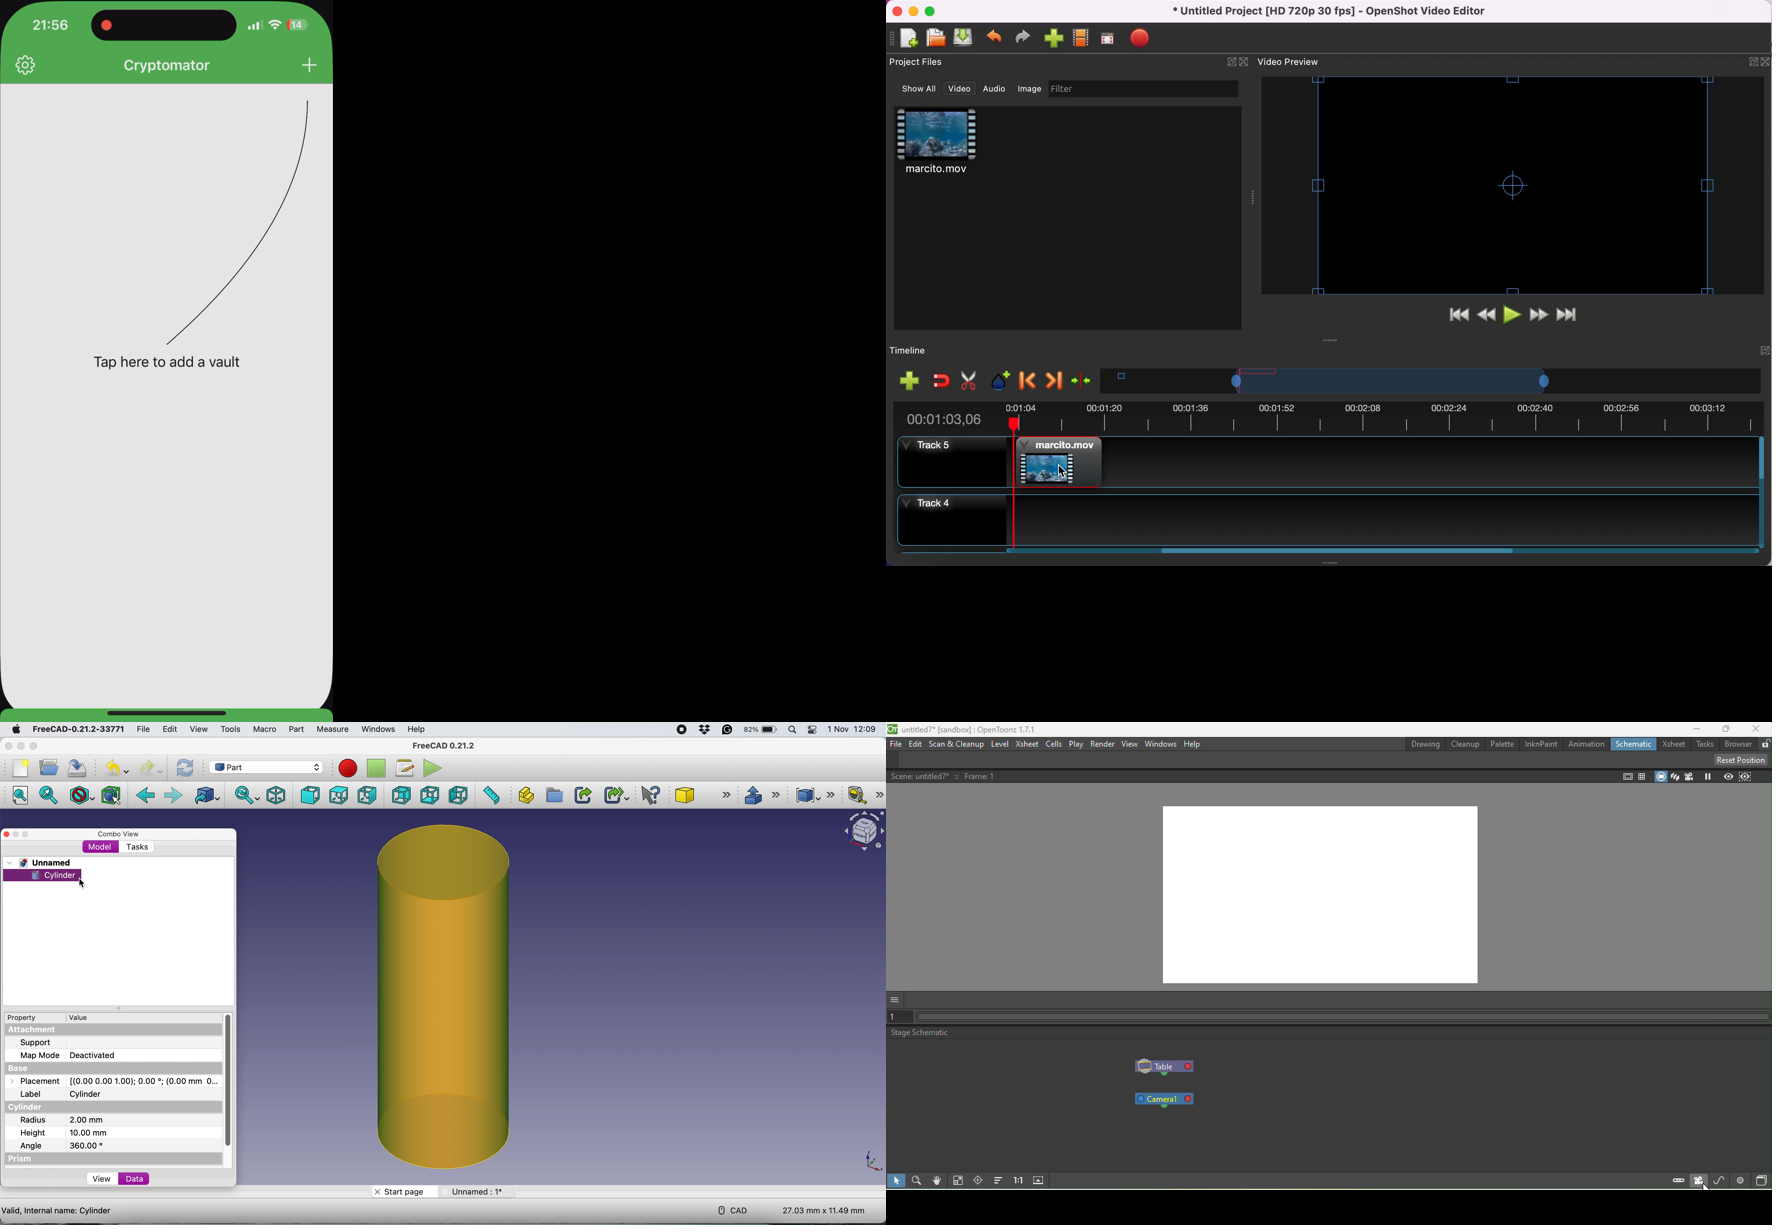 Image resolution: width=1792 pixels, height=1232 pixels. What do you see at coordinates (1324, 893) in the screenshot?
I see `Canvas` at bounding box center [1324, 893].